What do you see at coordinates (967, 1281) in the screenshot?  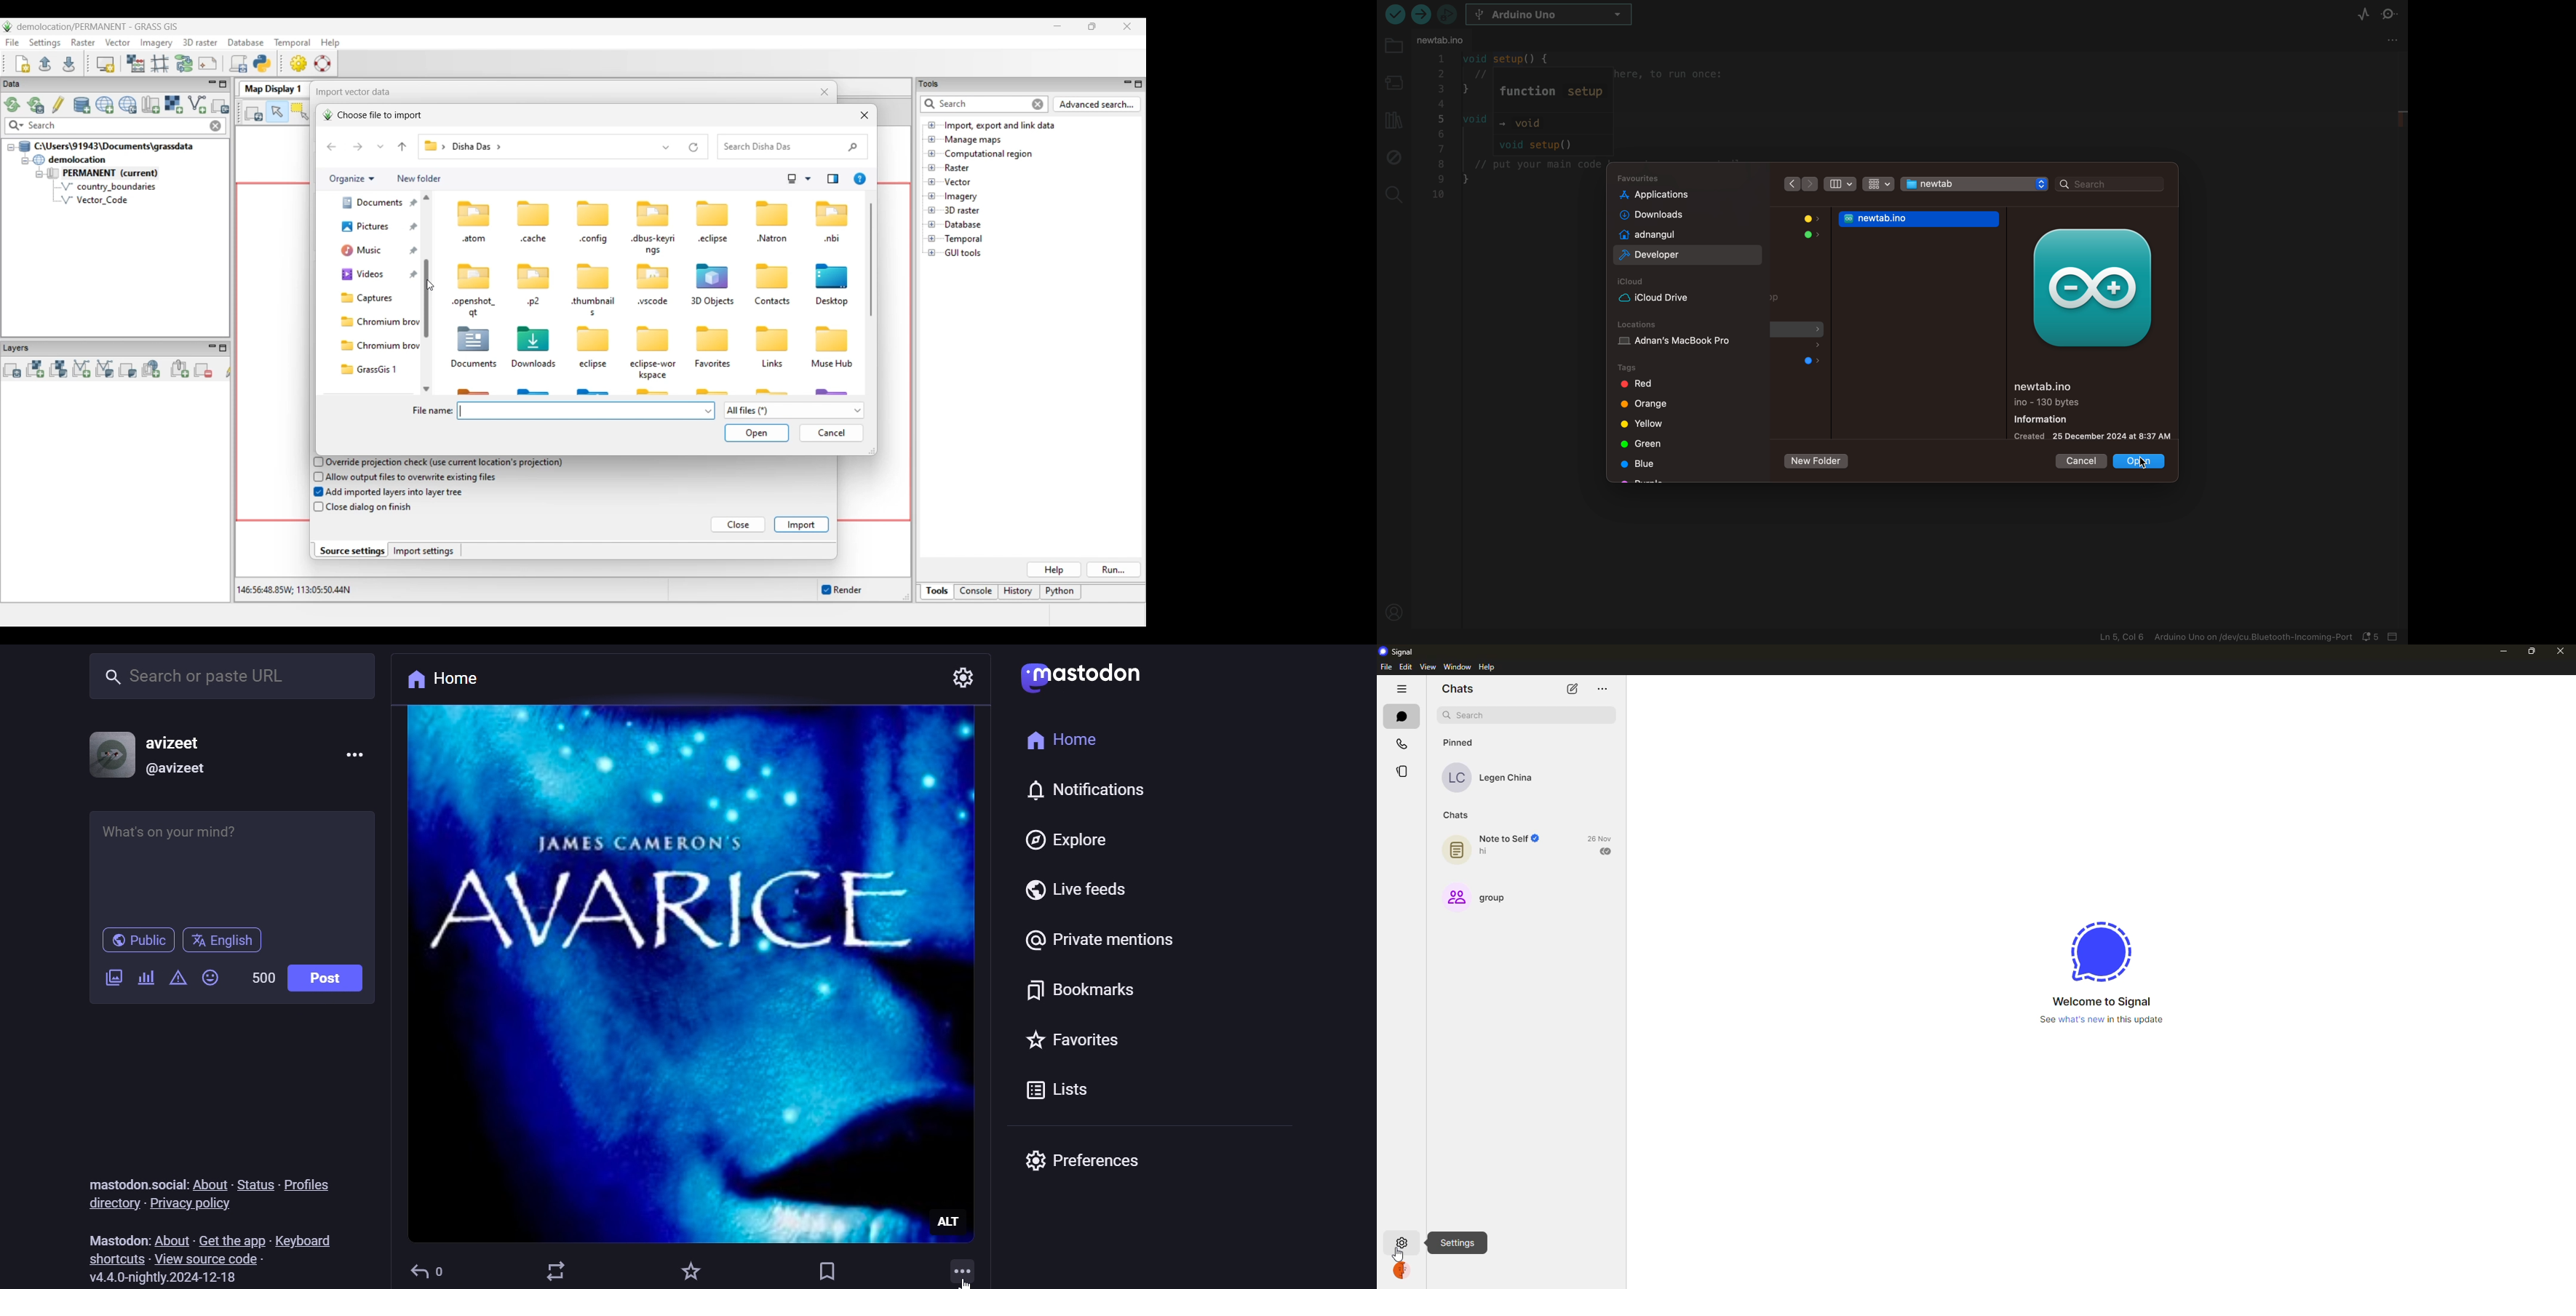 I see `Cursor` at bounding box center [967, 1281].